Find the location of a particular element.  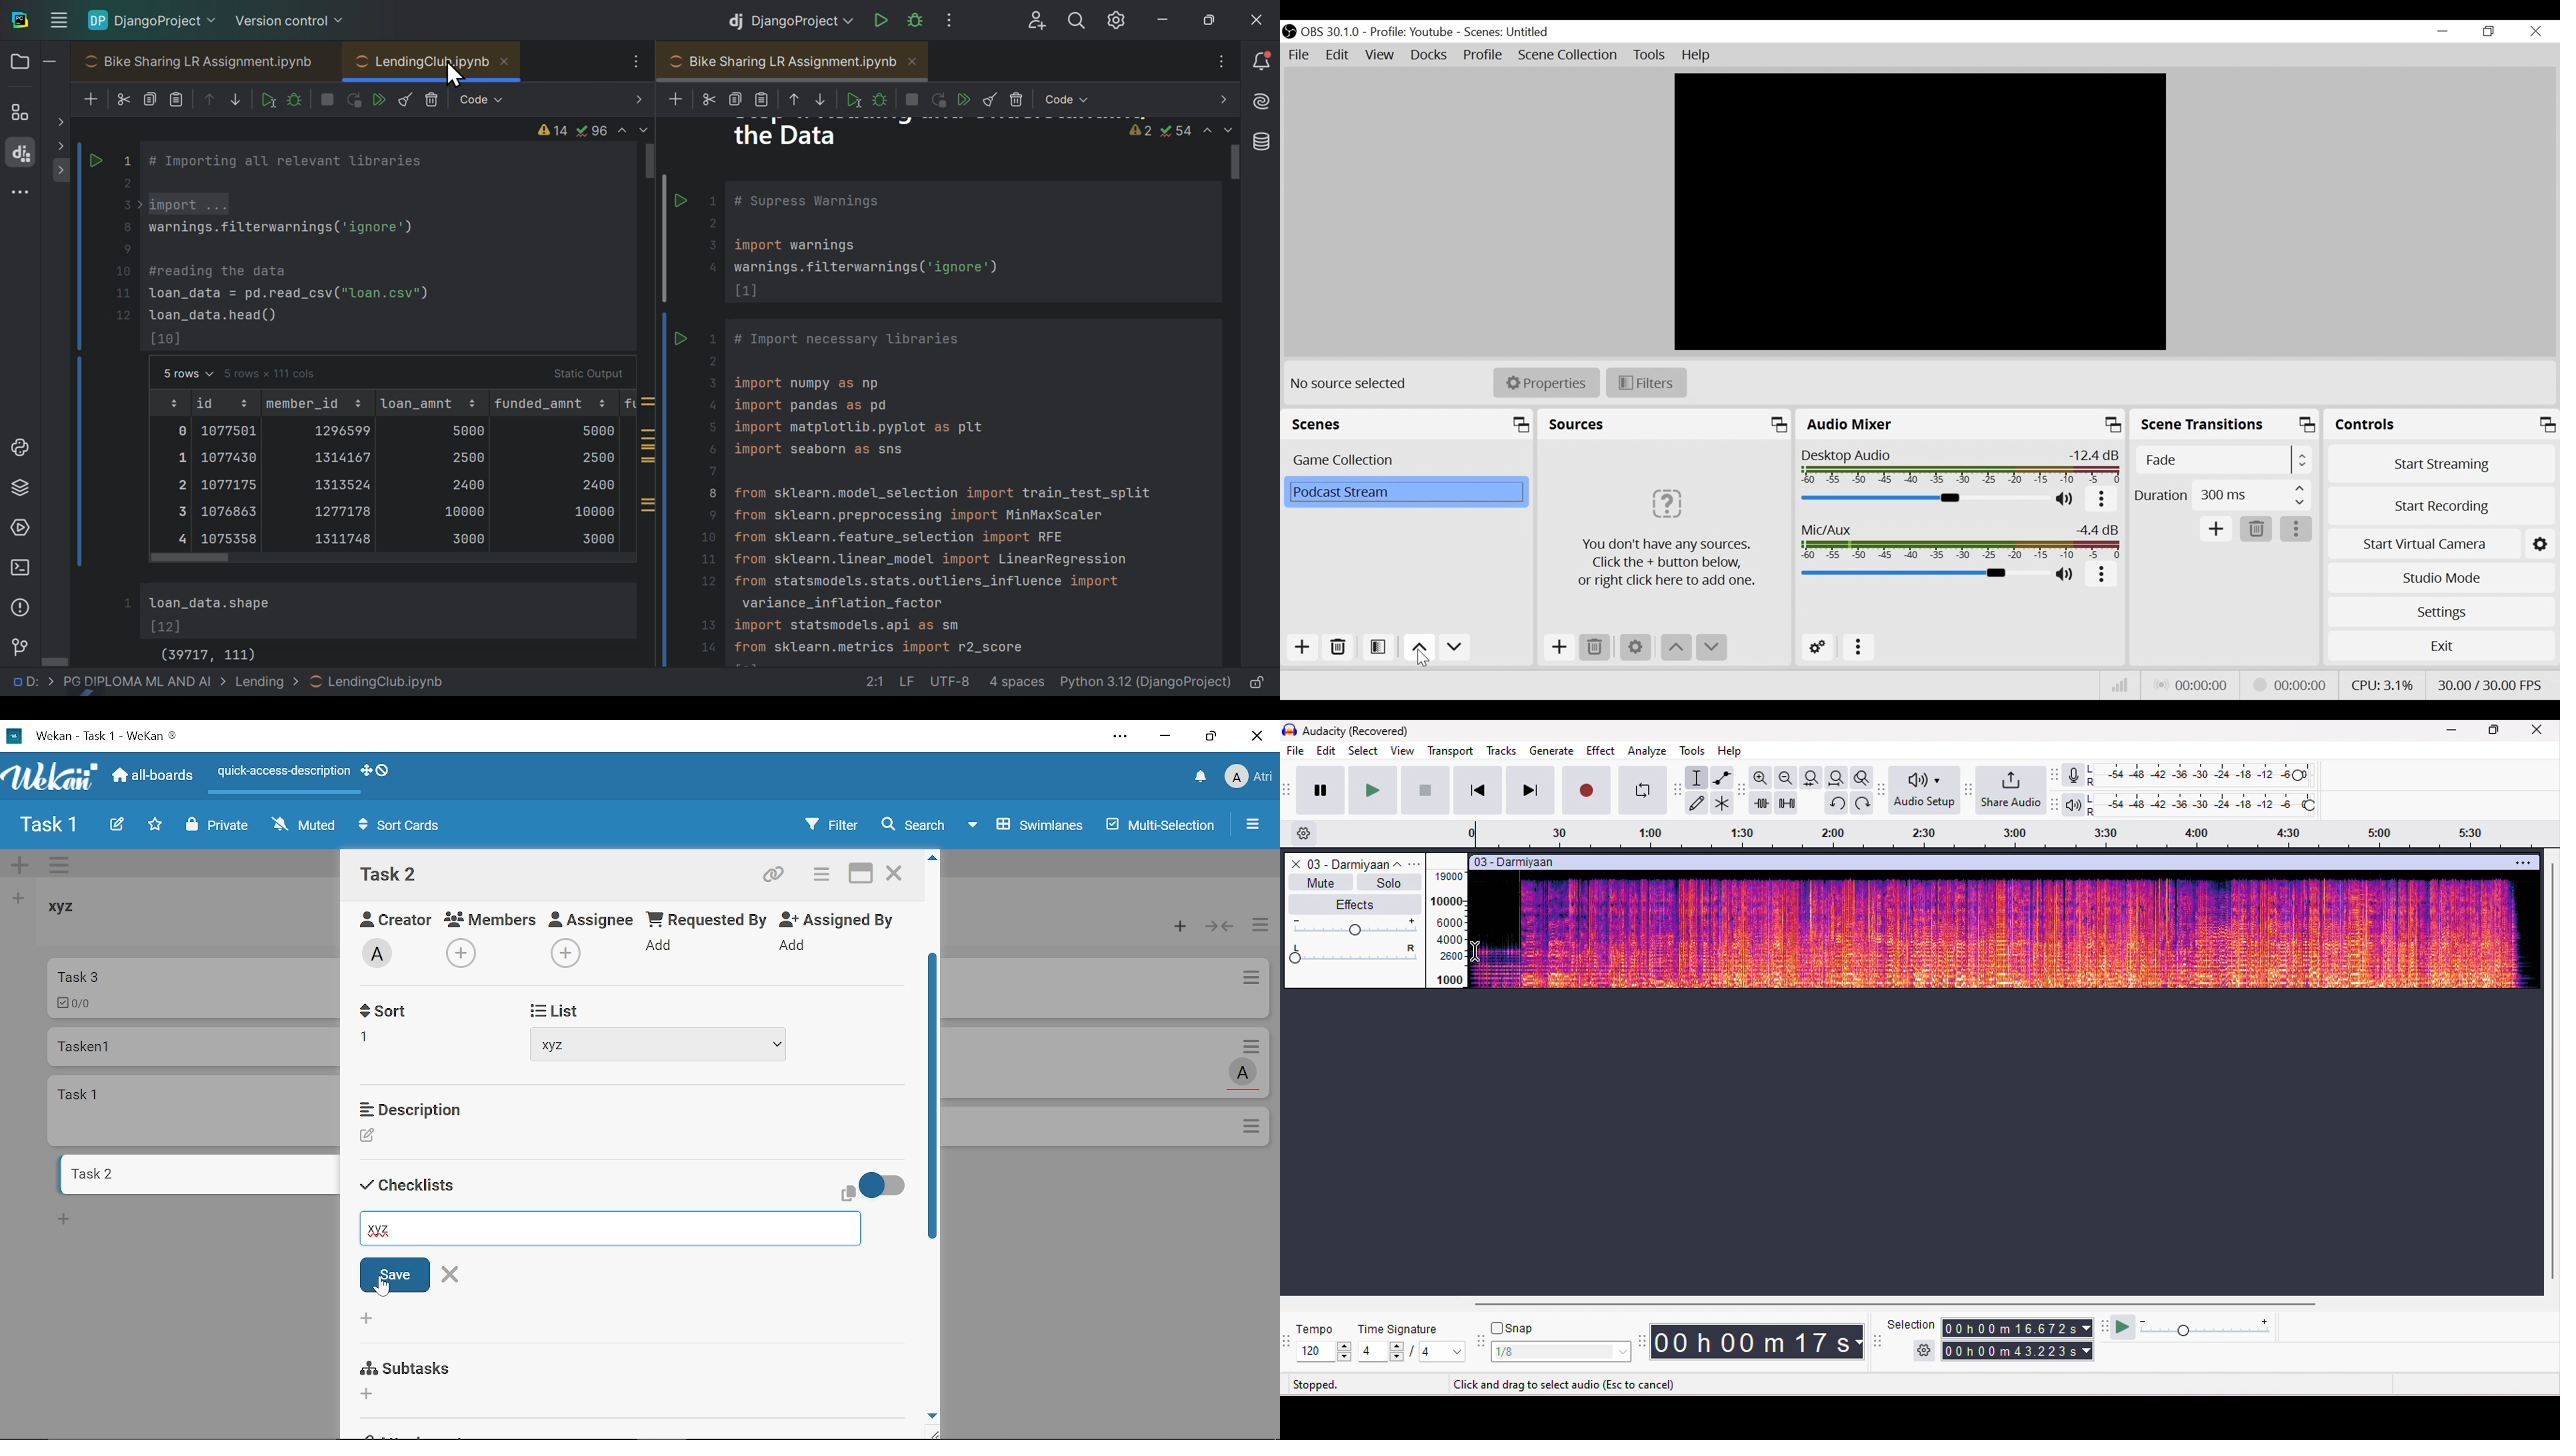

Edit is located at coordinates (1339, 55).